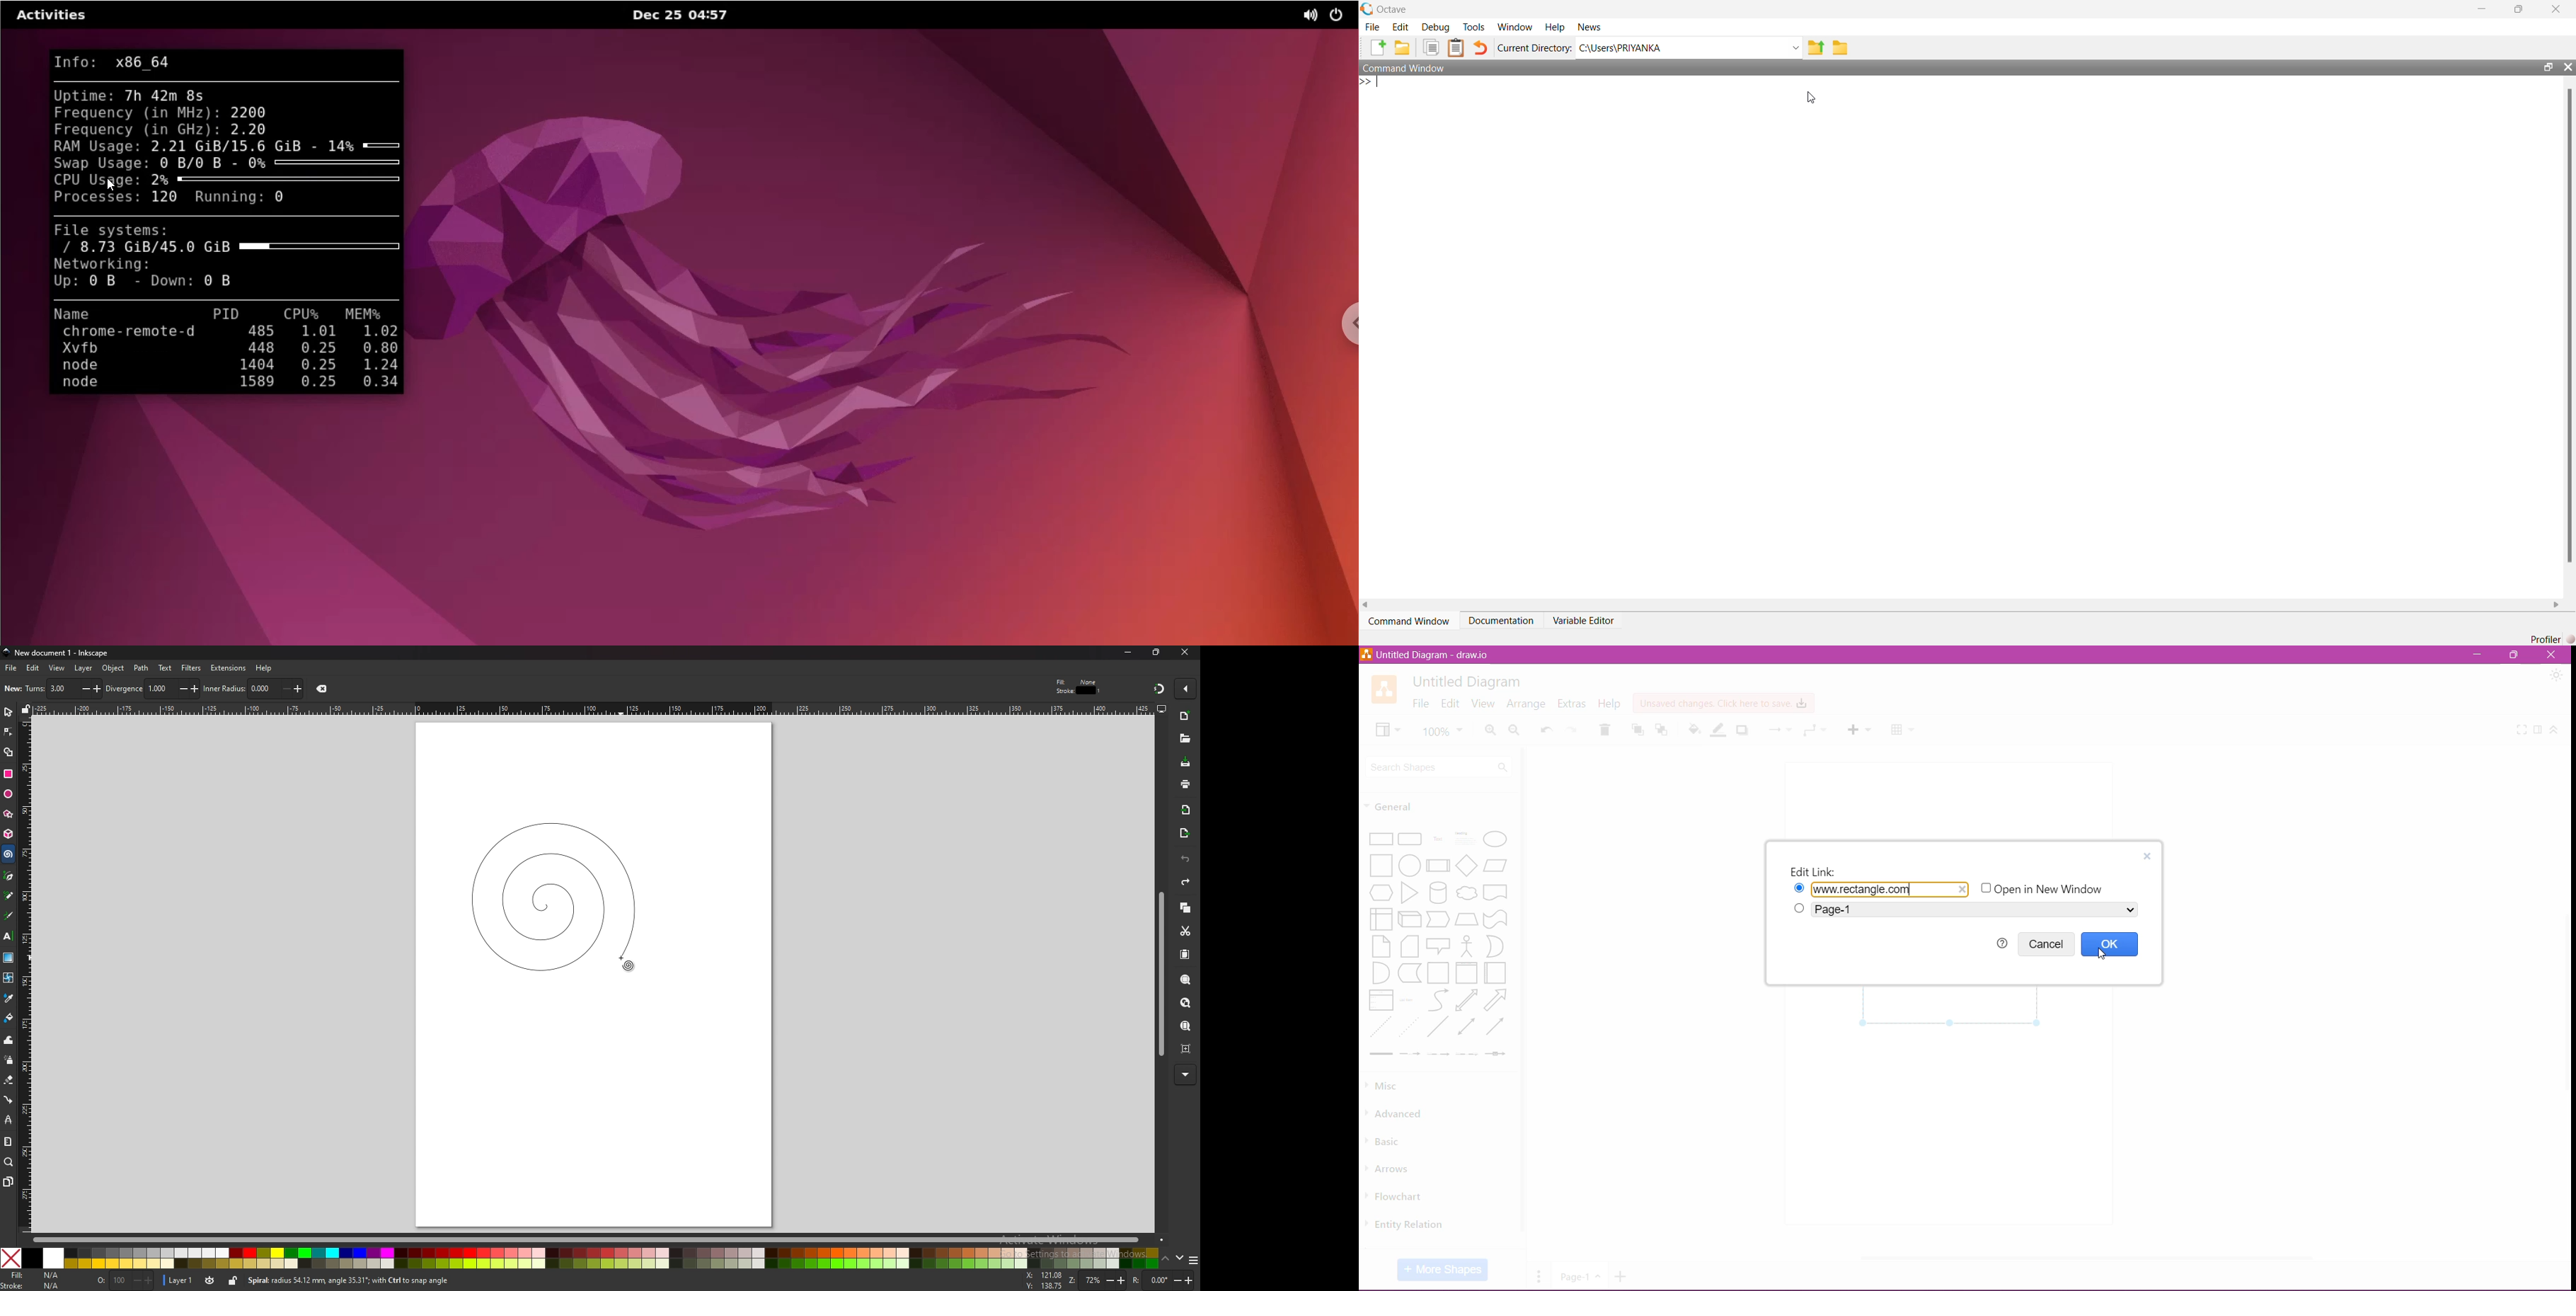  What do you see at coordinates (1387, 1086) in the screenshot?
I see `Misc` at bounding box center [1387, 1086].